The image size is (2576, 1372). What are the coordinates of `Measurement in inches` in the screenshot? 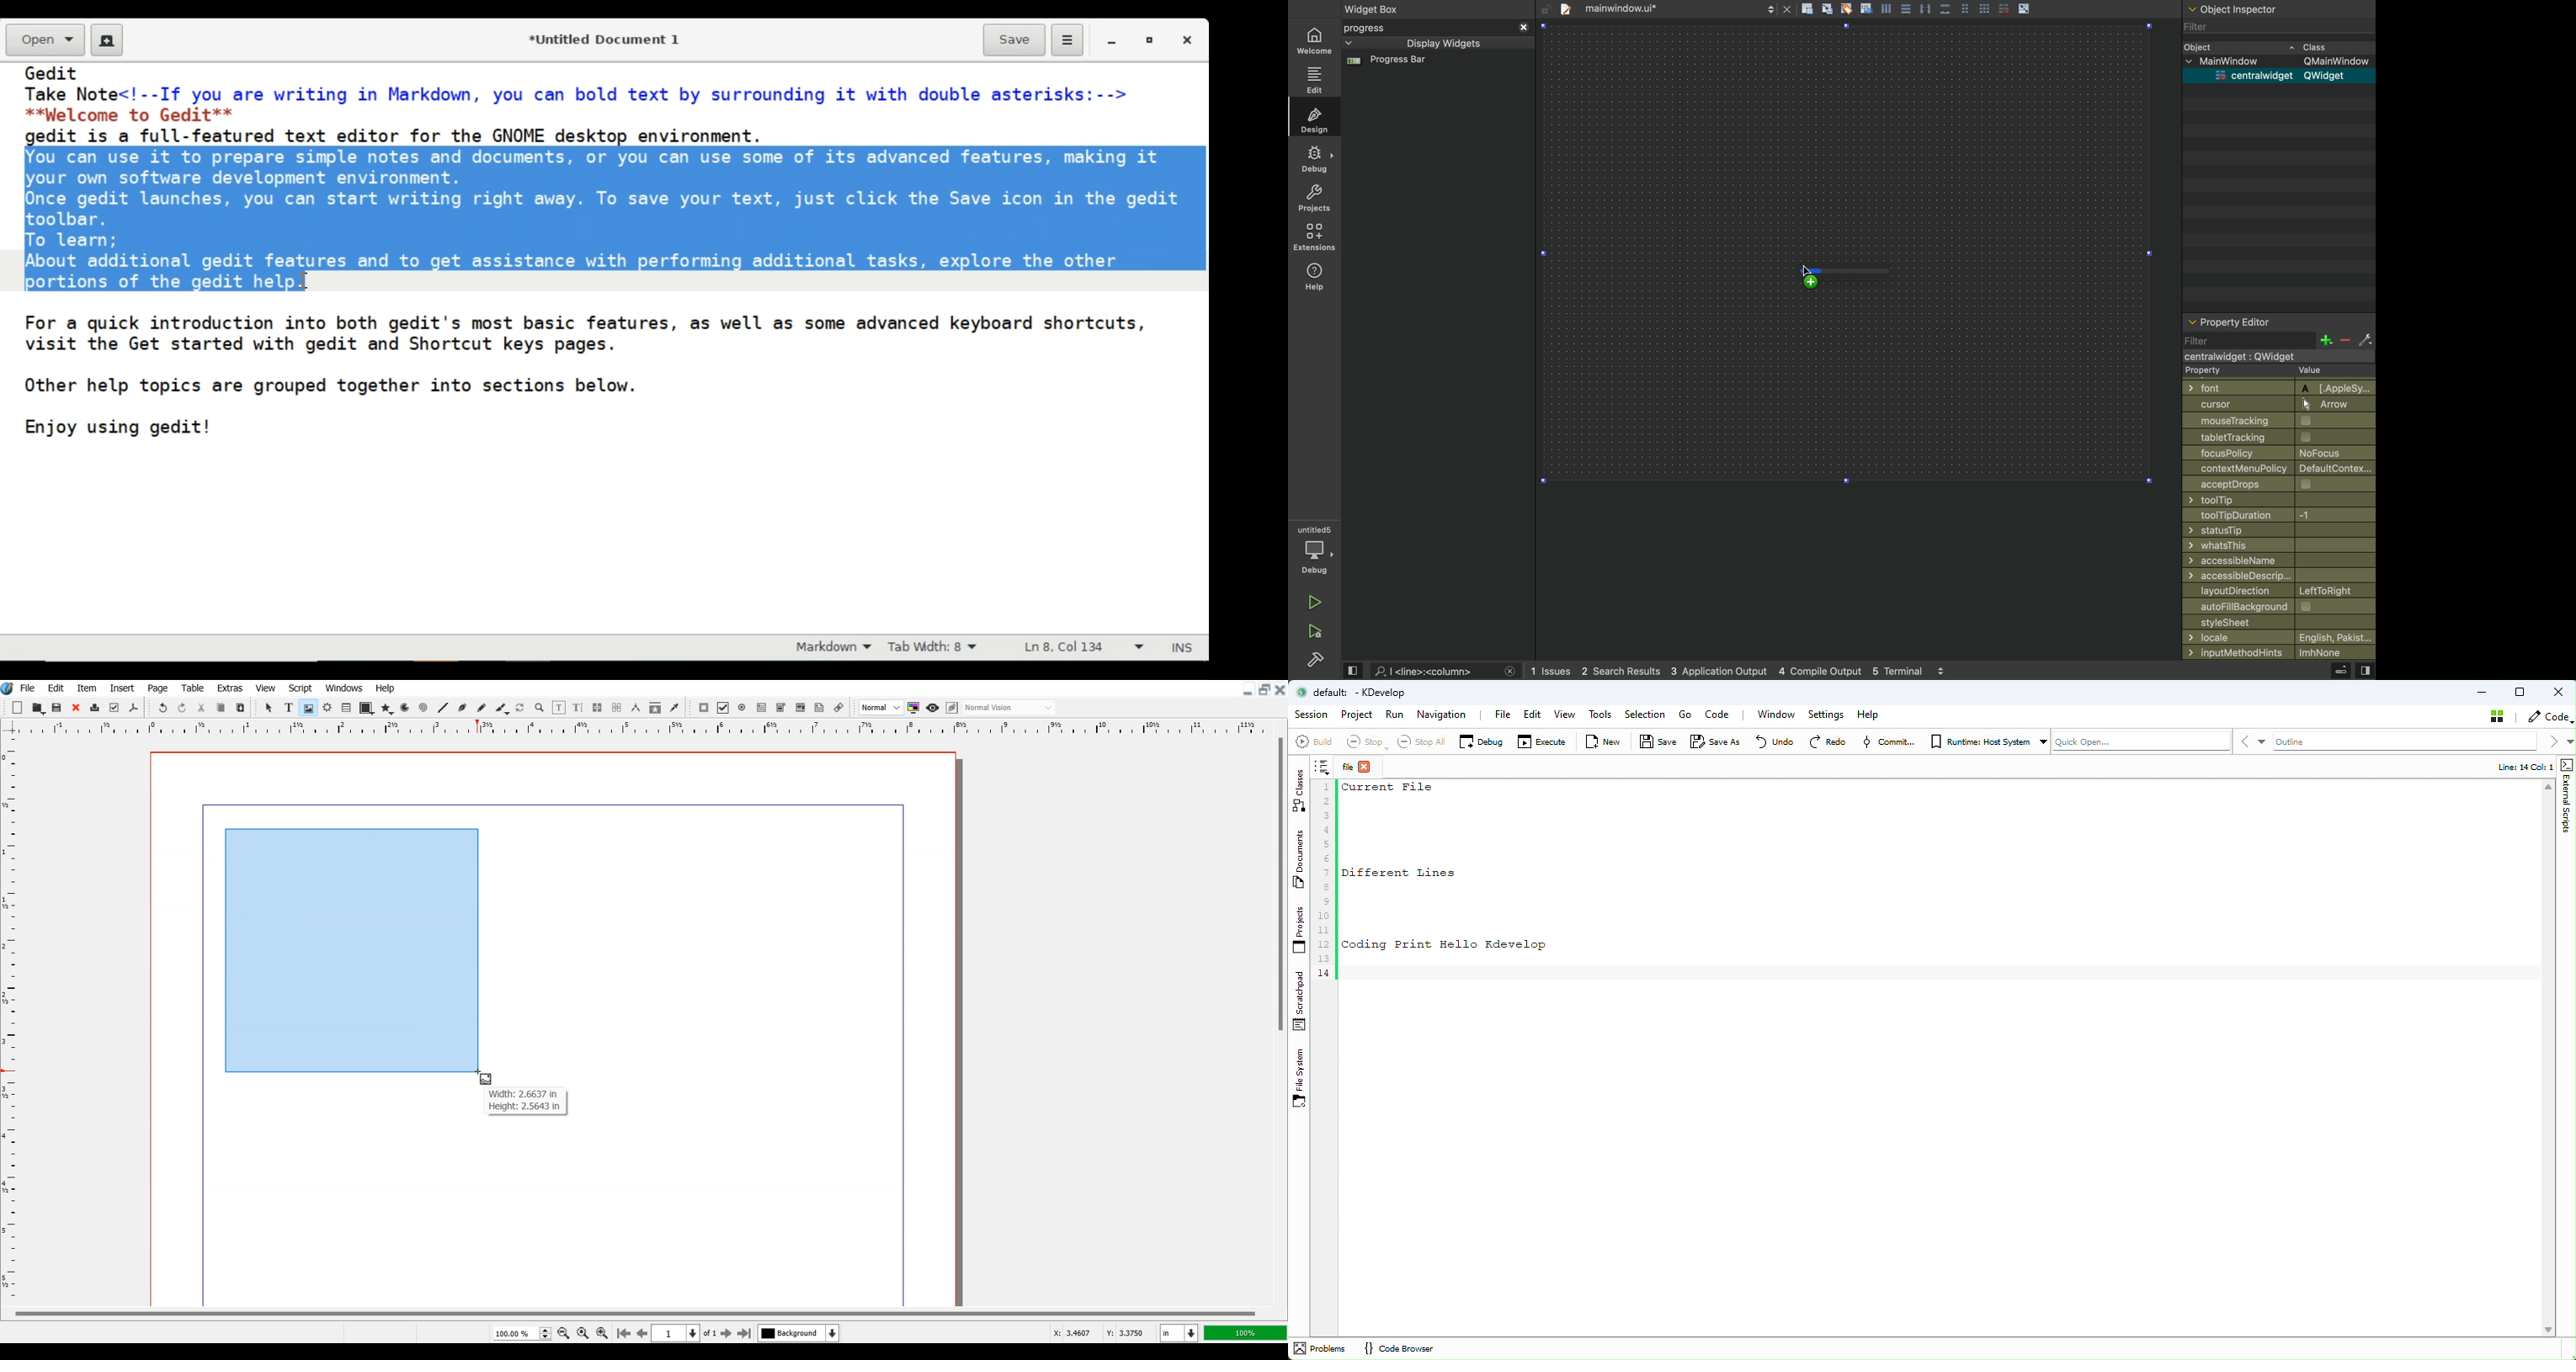 It's located at (1179, 1333).